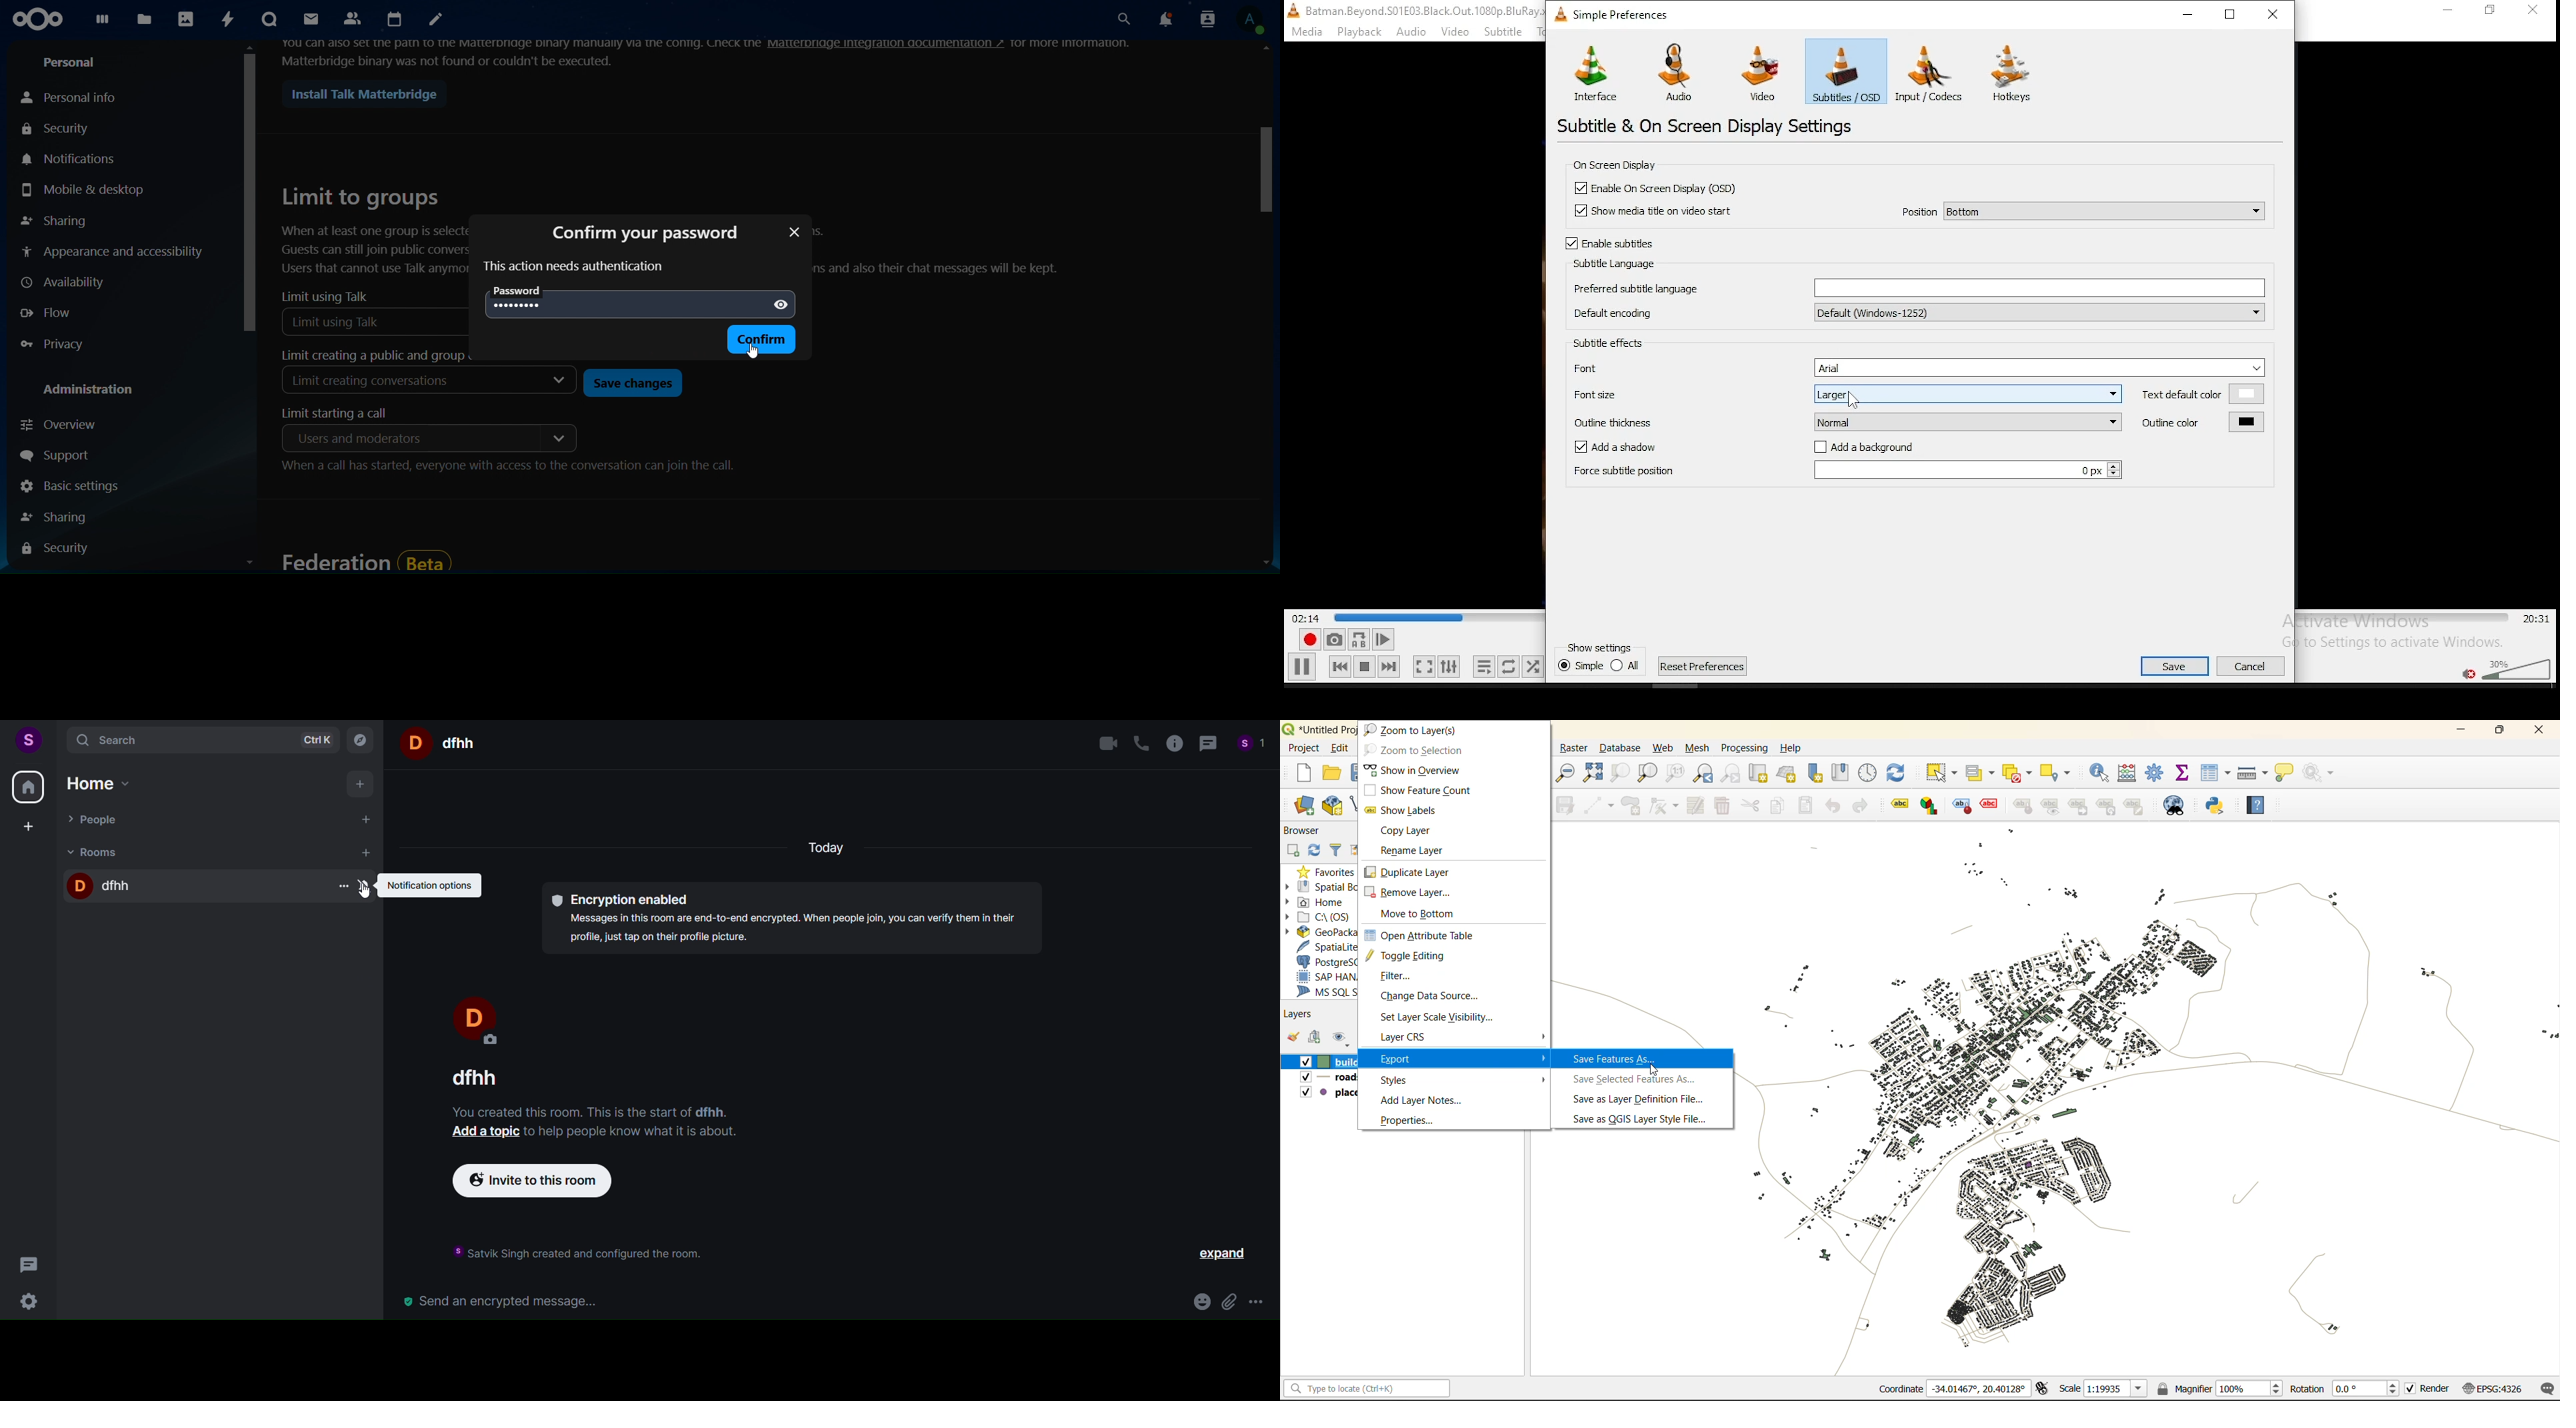 The height and width of the screenshot is (1428, 2576). What do you see at coordinates (145, 17) in the screenshot?
I see `files` at bounding box center [145, 17].